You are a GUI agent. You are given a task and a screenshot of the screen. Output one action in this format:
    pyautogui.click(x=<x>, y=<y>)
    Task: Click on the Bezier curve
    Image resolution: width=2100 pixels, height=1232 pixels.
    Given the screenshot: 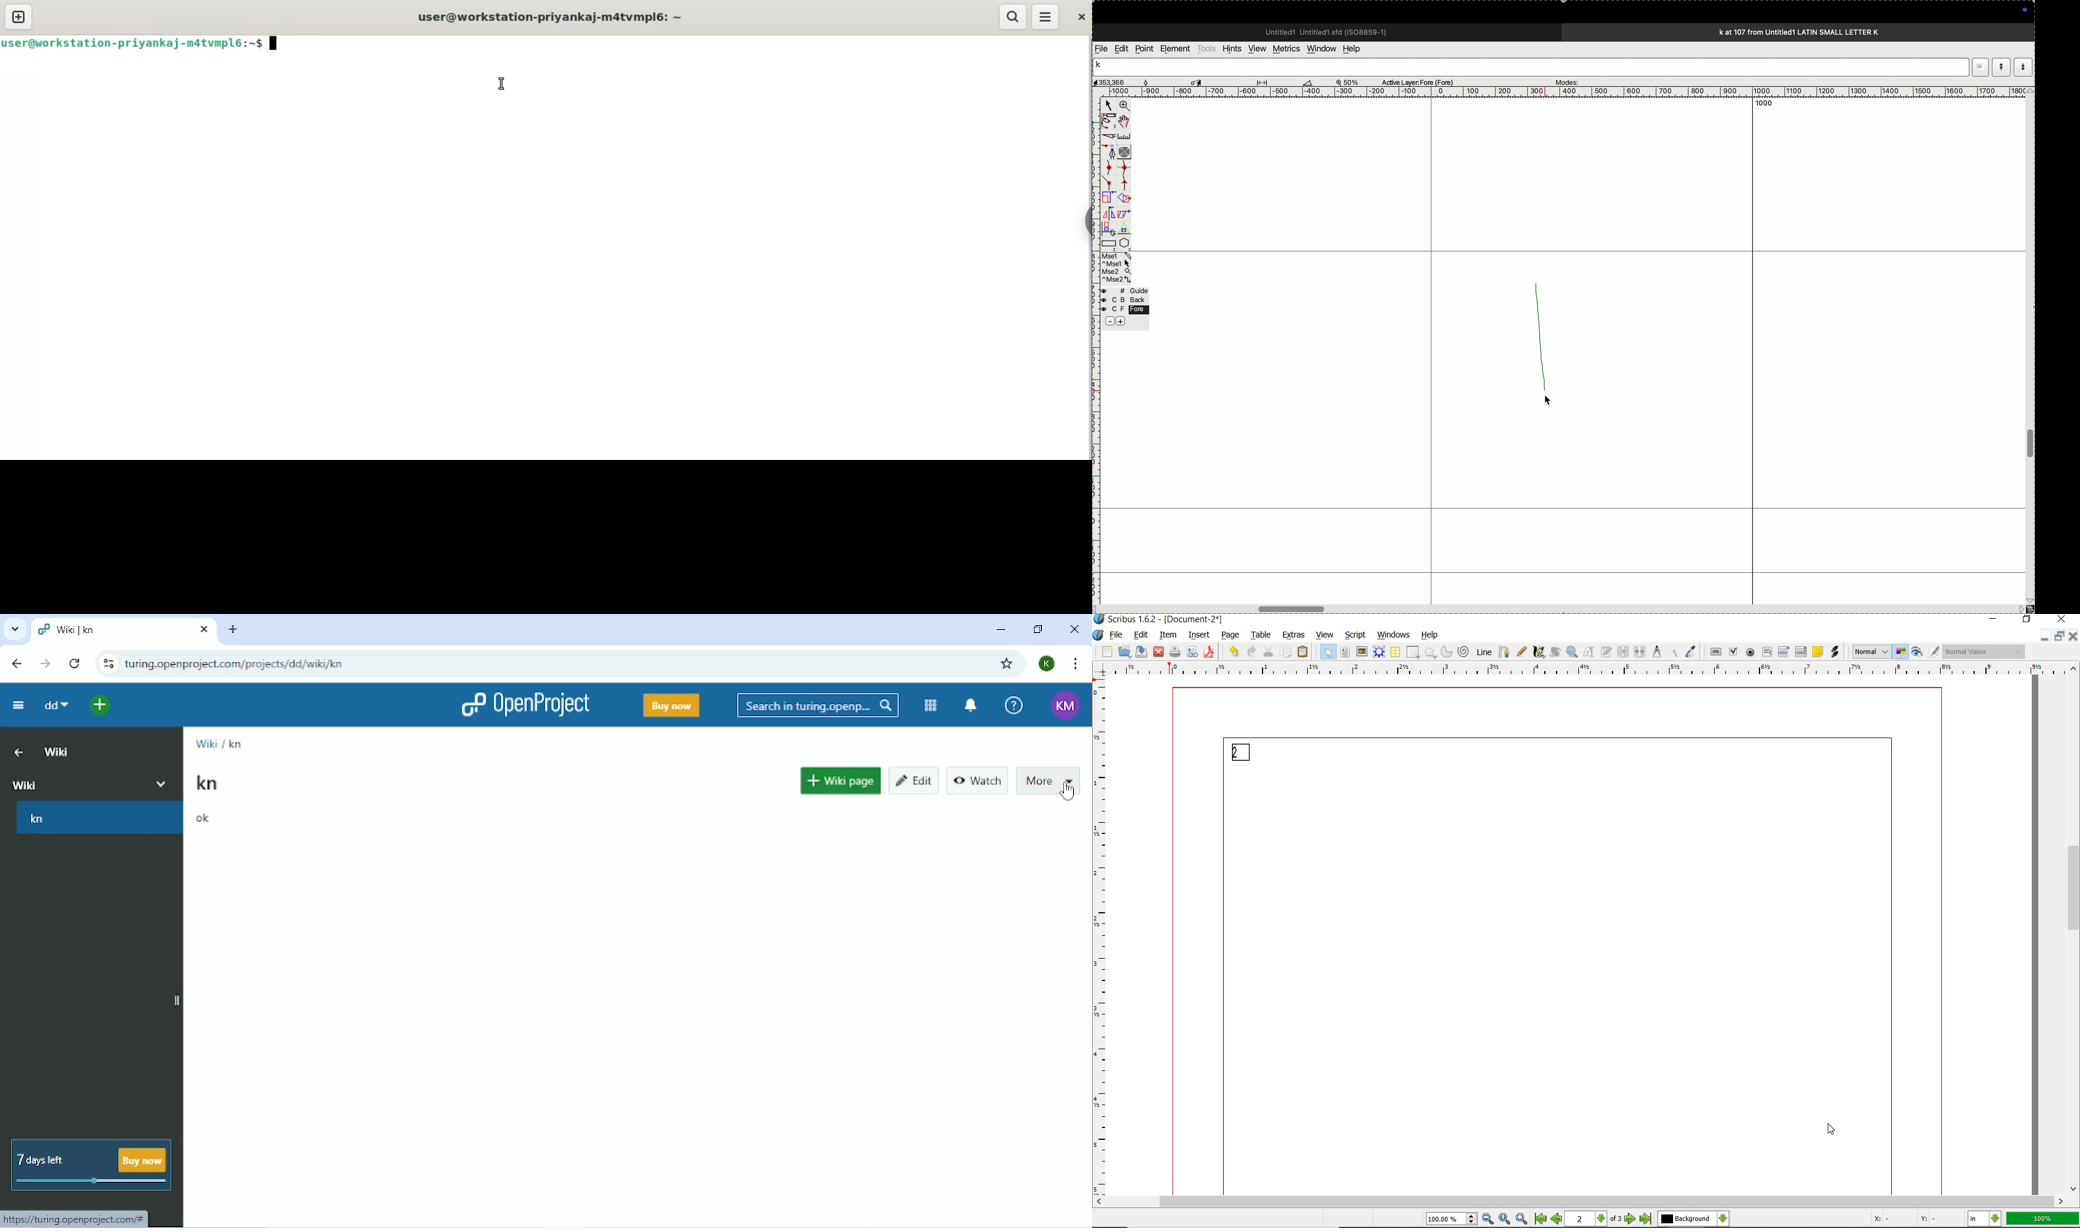 What is the action you would take?
    pyautogui.click(x=1504, y=652)
    